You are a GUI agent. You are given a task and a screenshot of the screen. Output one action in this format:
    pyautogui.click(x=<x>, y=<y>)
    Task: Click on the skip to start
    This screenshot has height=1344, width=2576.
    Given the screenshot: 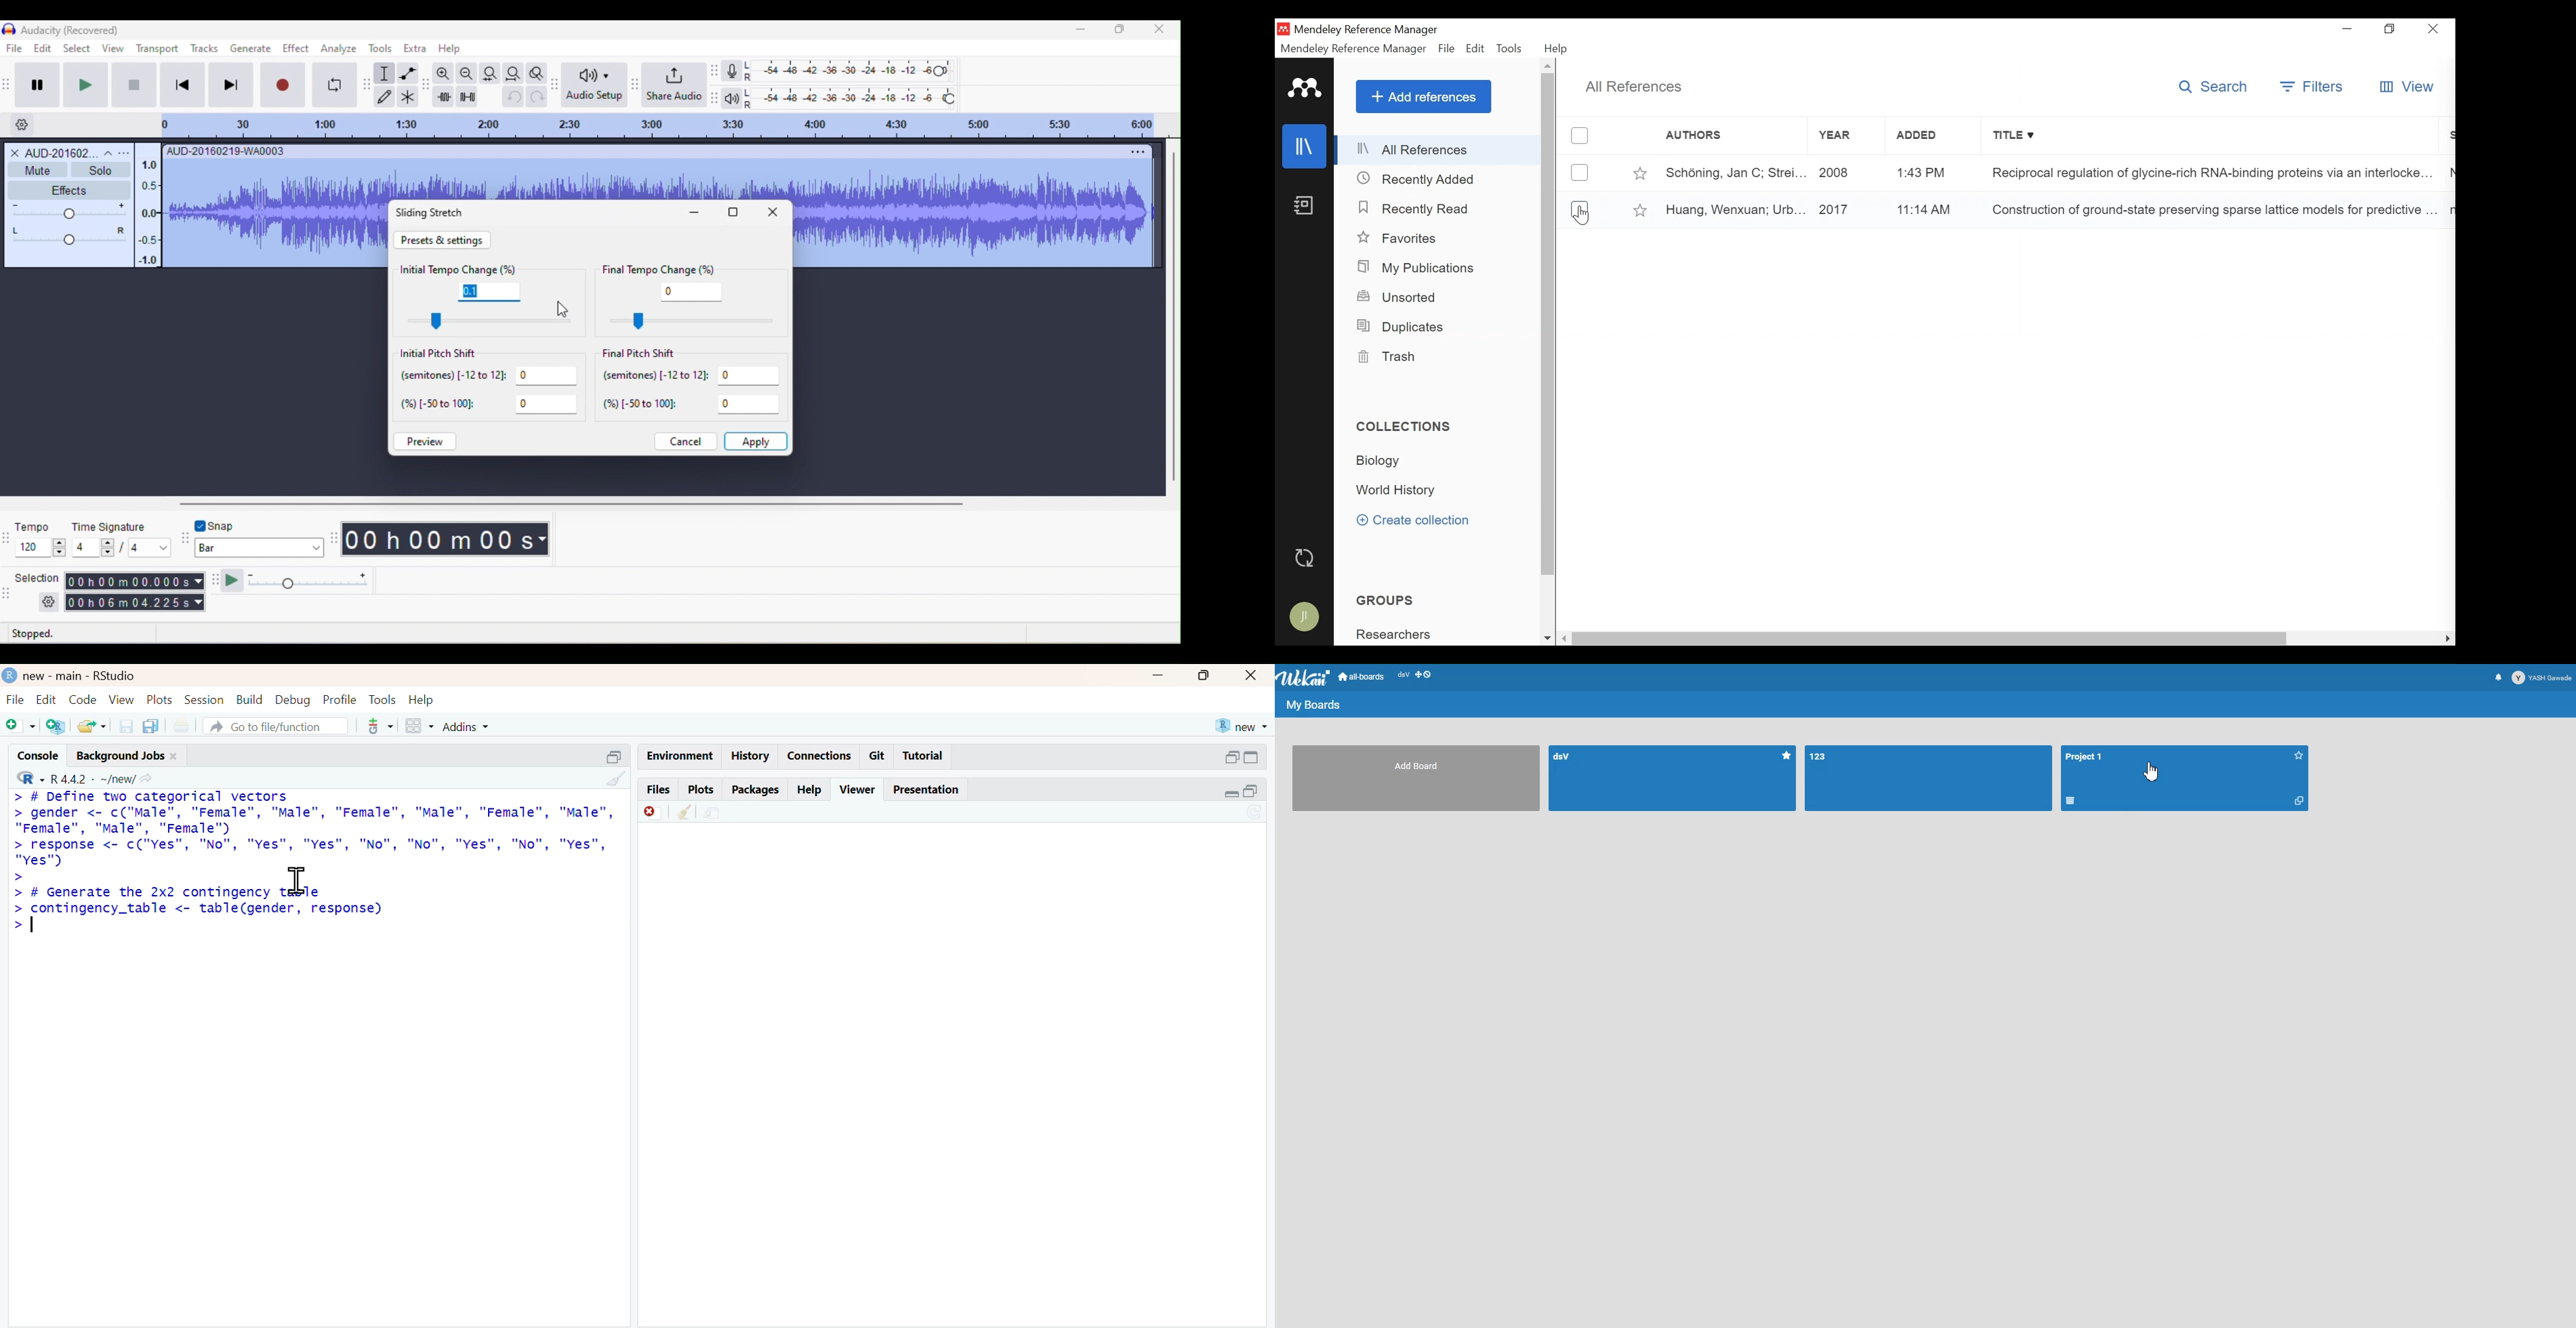 What is the action you would take?
    pyautogui.click(x=184, y=86)
    